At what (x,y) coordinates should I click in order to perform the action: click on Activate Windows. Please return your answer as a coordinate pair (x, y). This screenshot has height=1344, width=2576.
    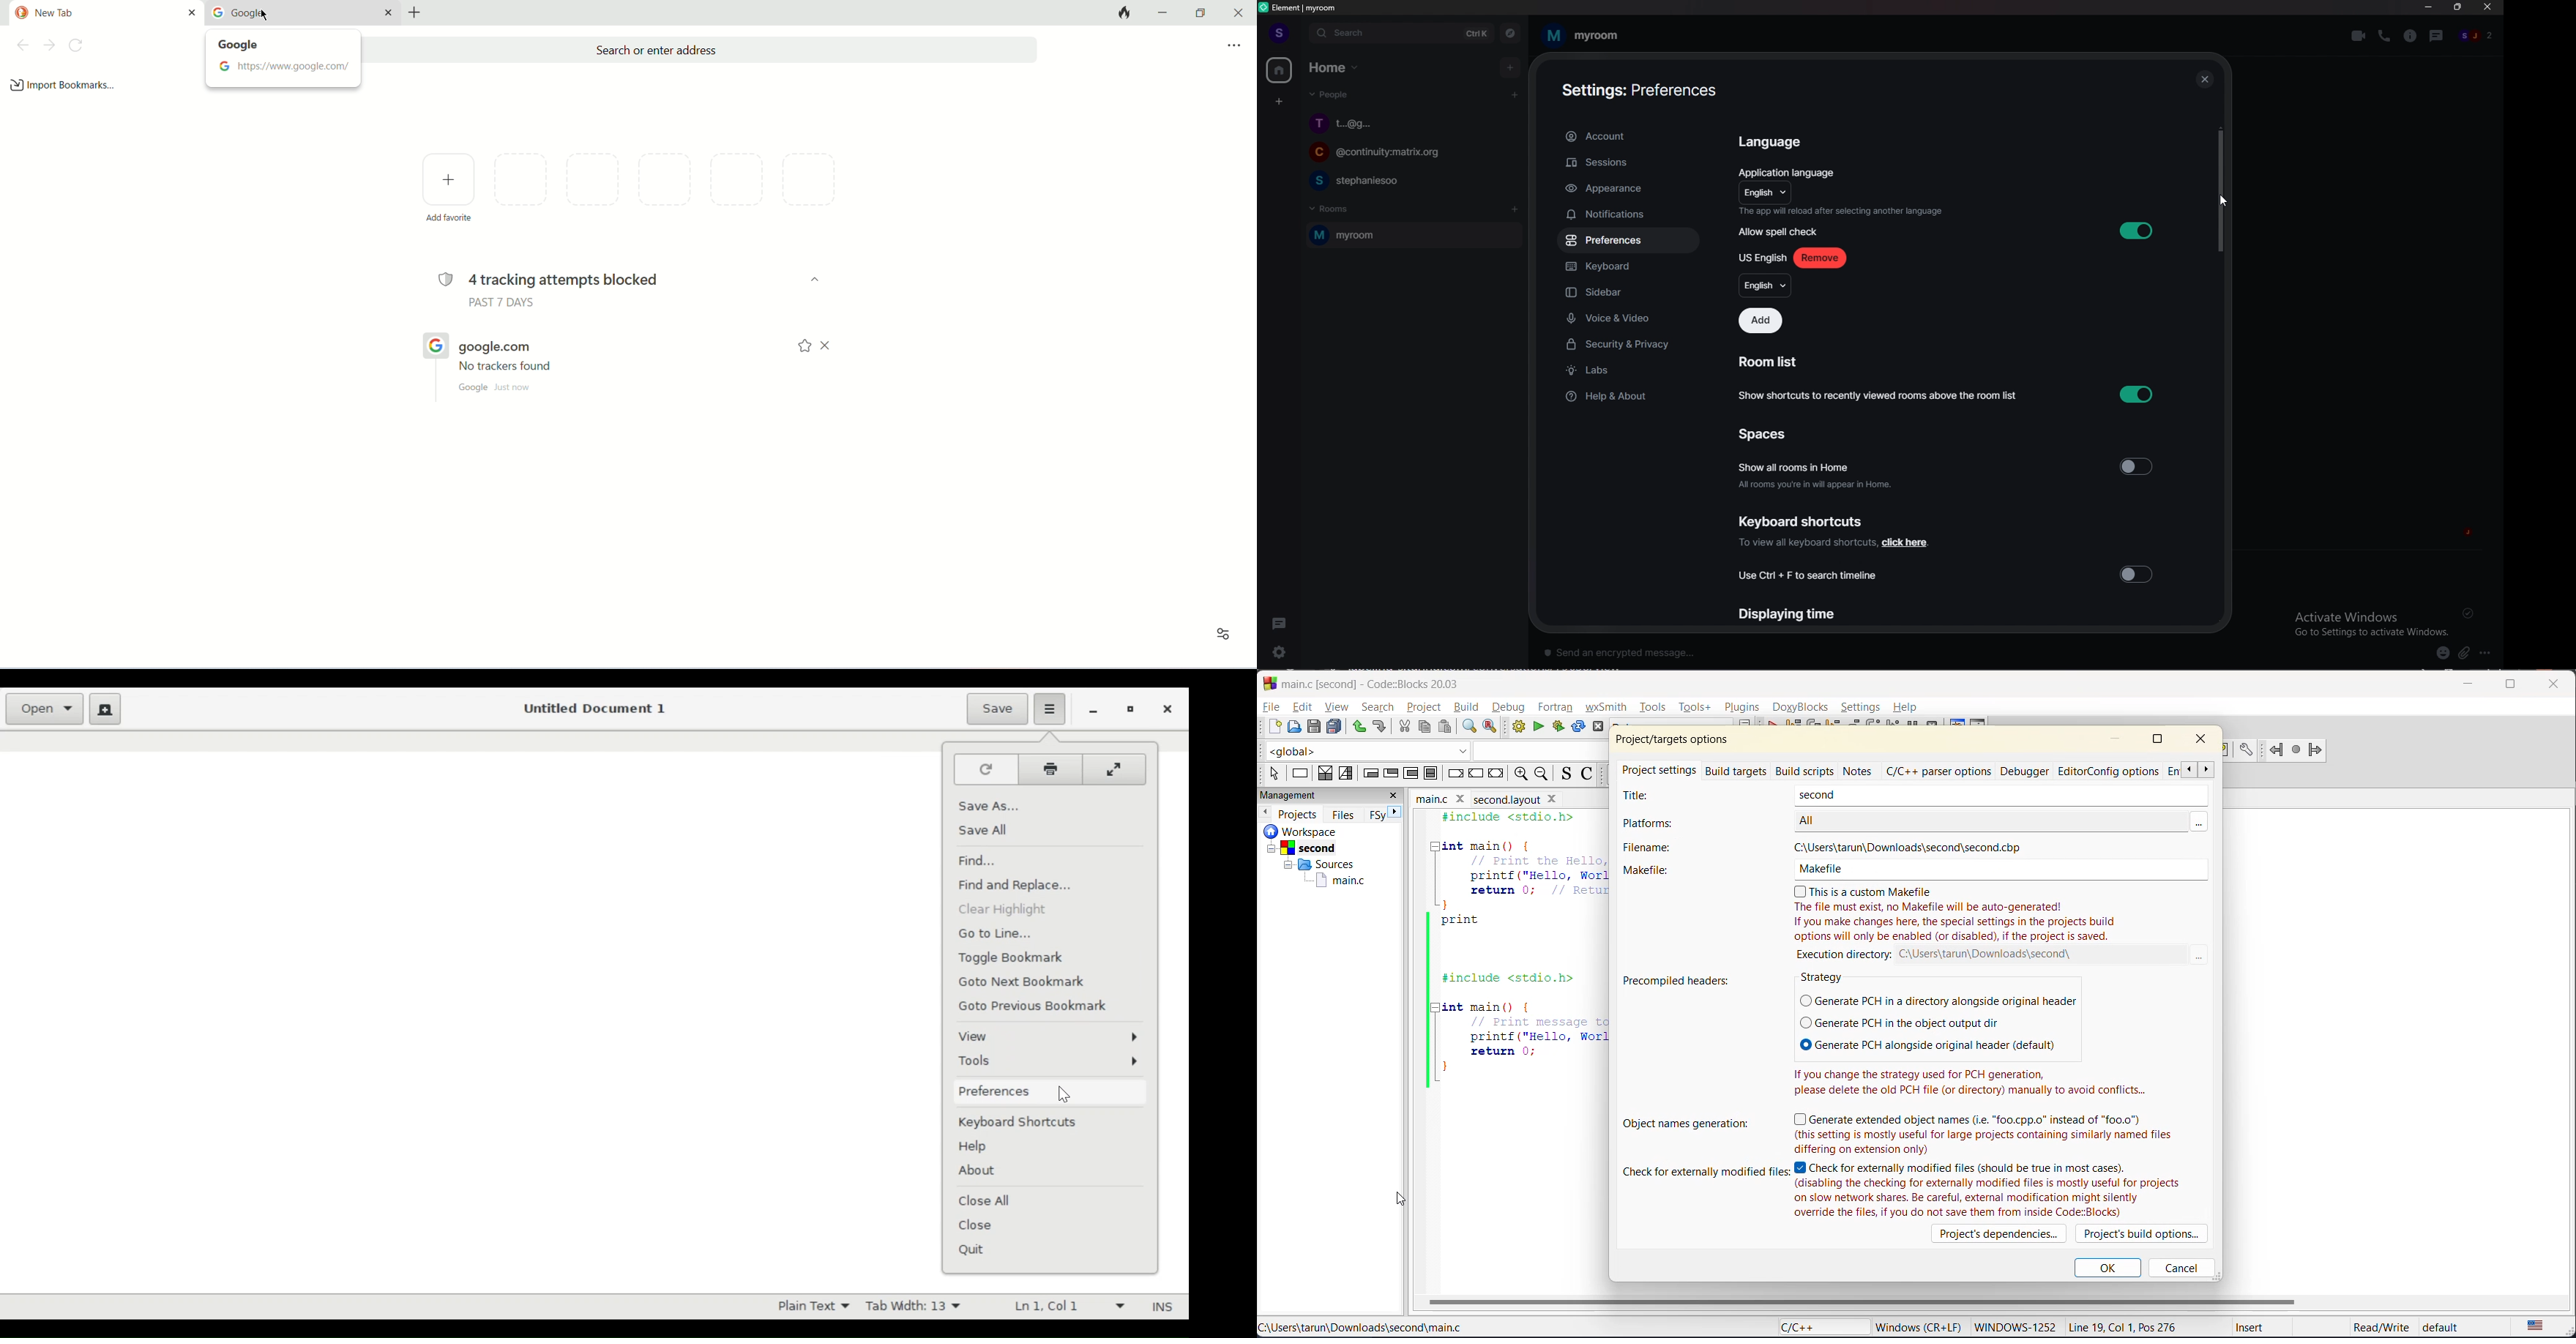
    Looking at the image, I should click on (2367, 622).